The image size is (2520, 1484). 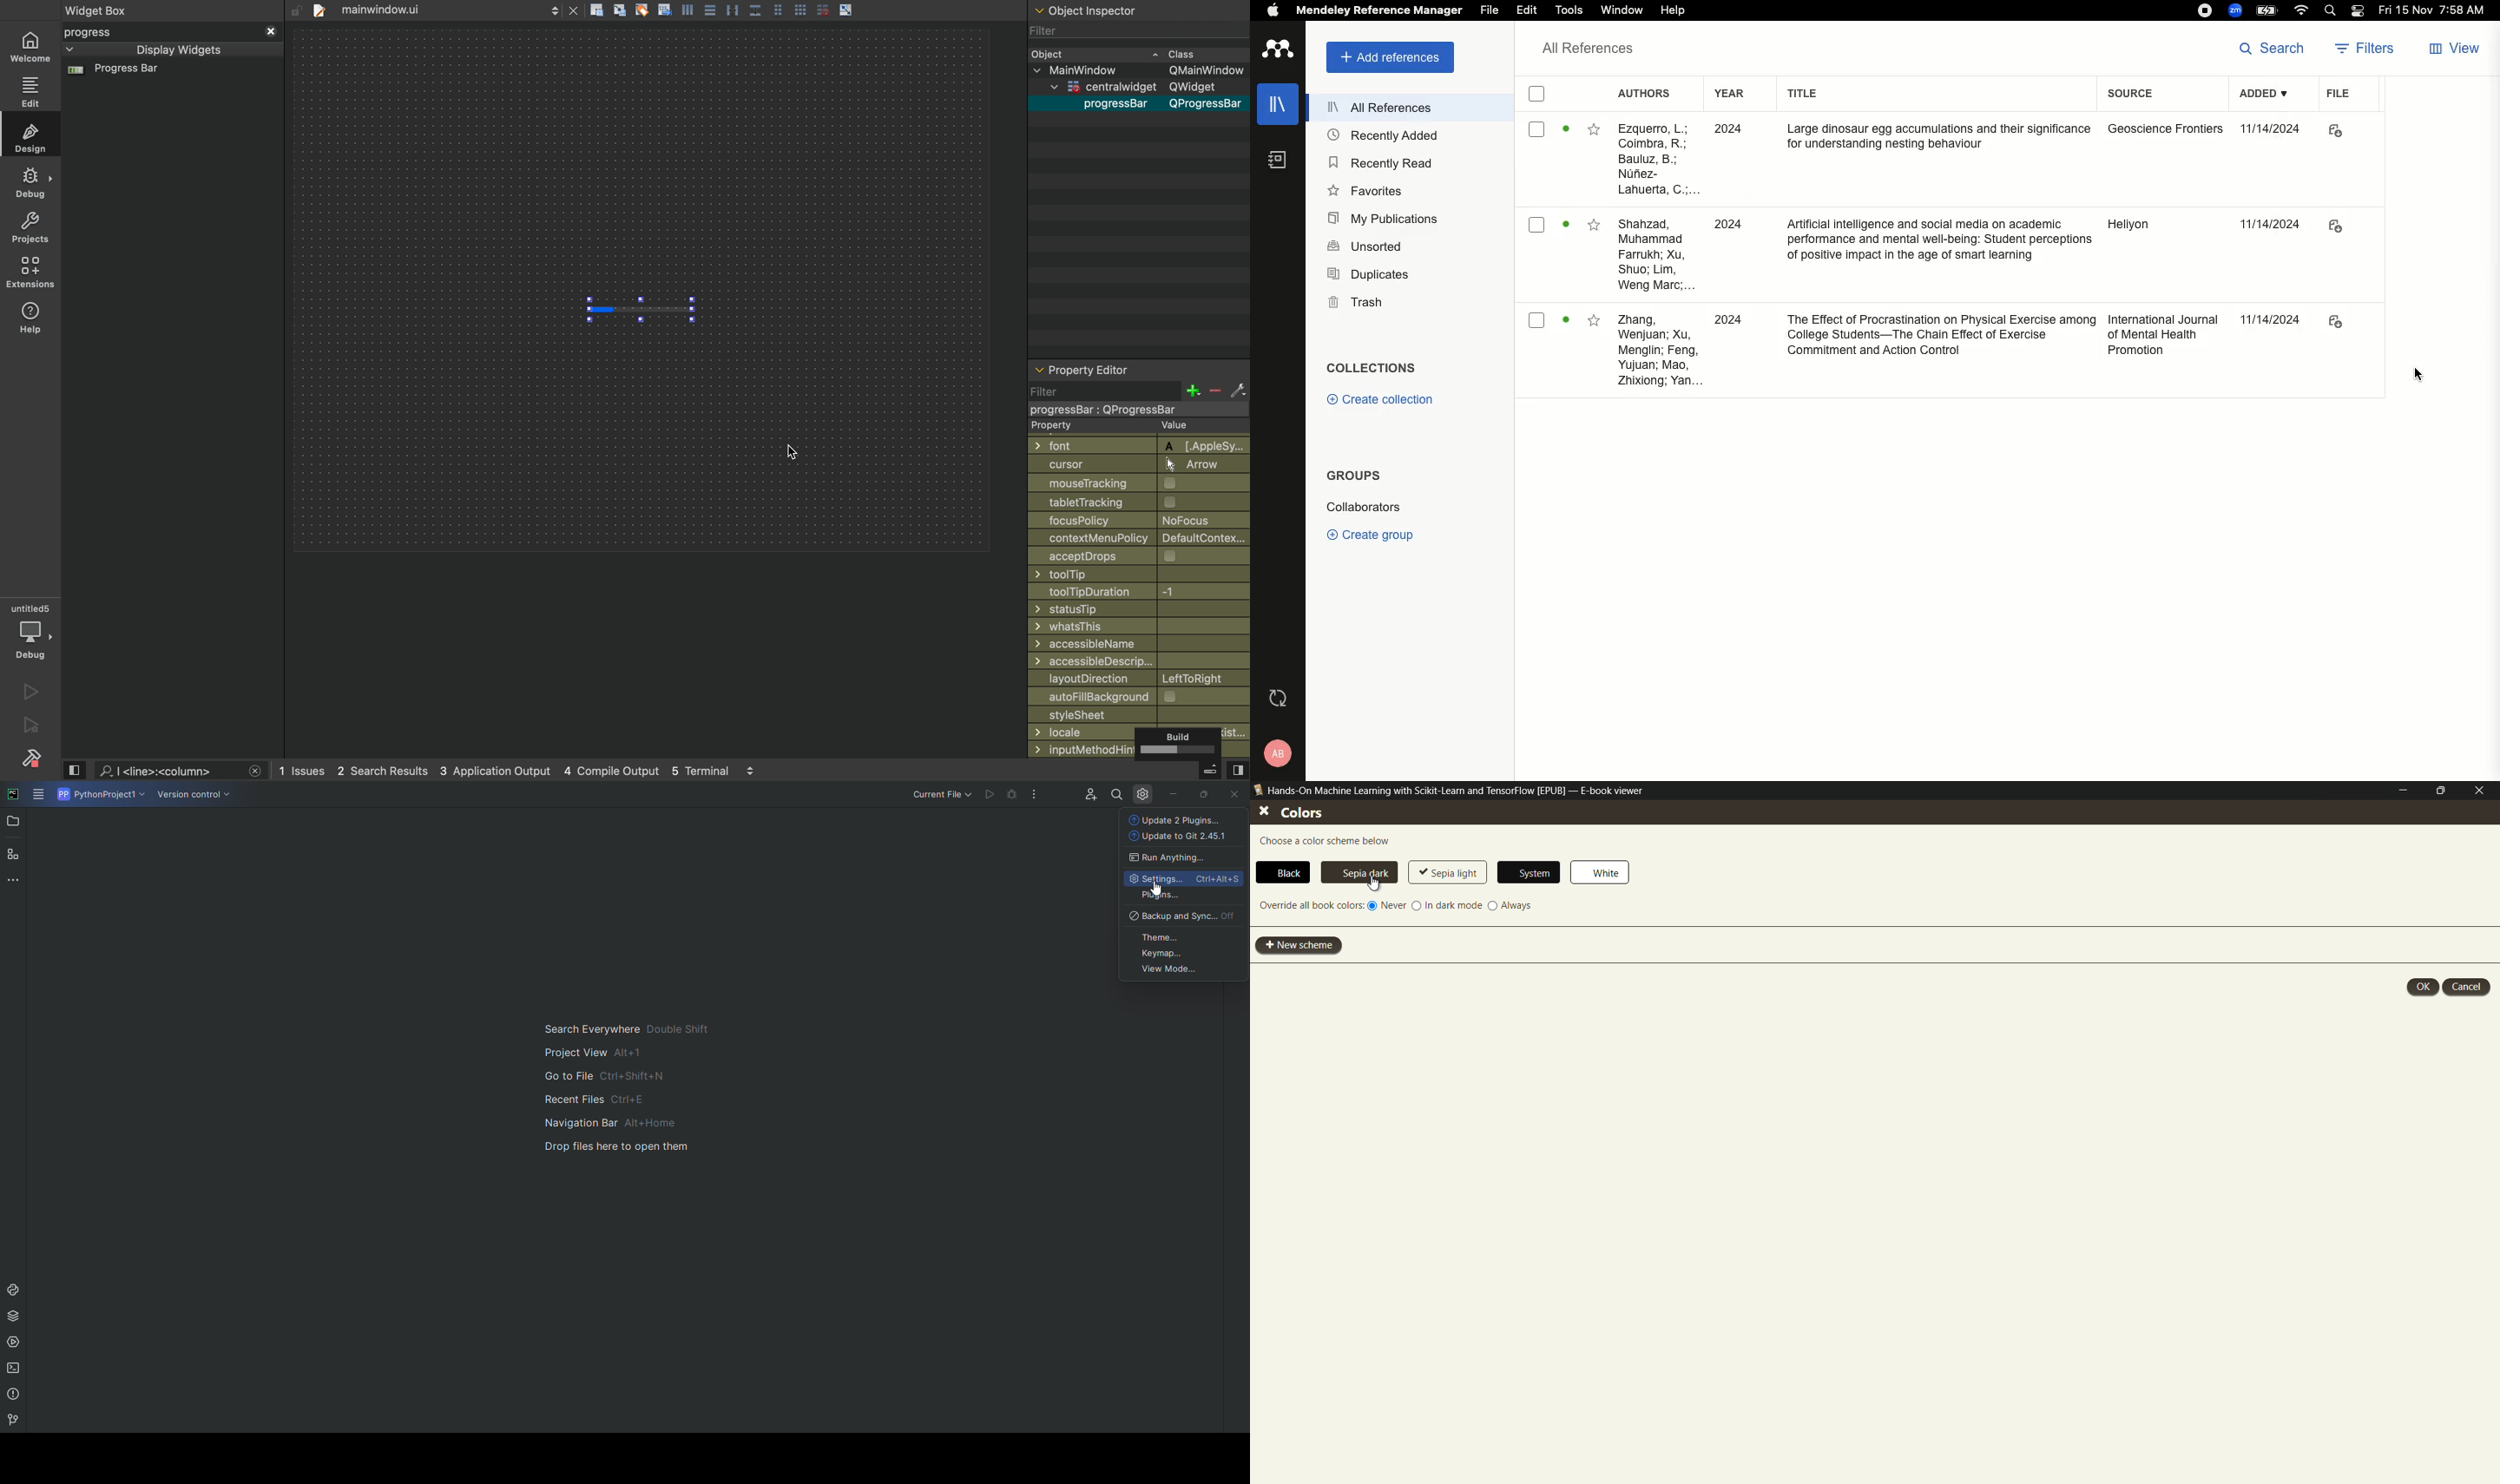 I want to click on Favorites, so click(x=1596, y=224).